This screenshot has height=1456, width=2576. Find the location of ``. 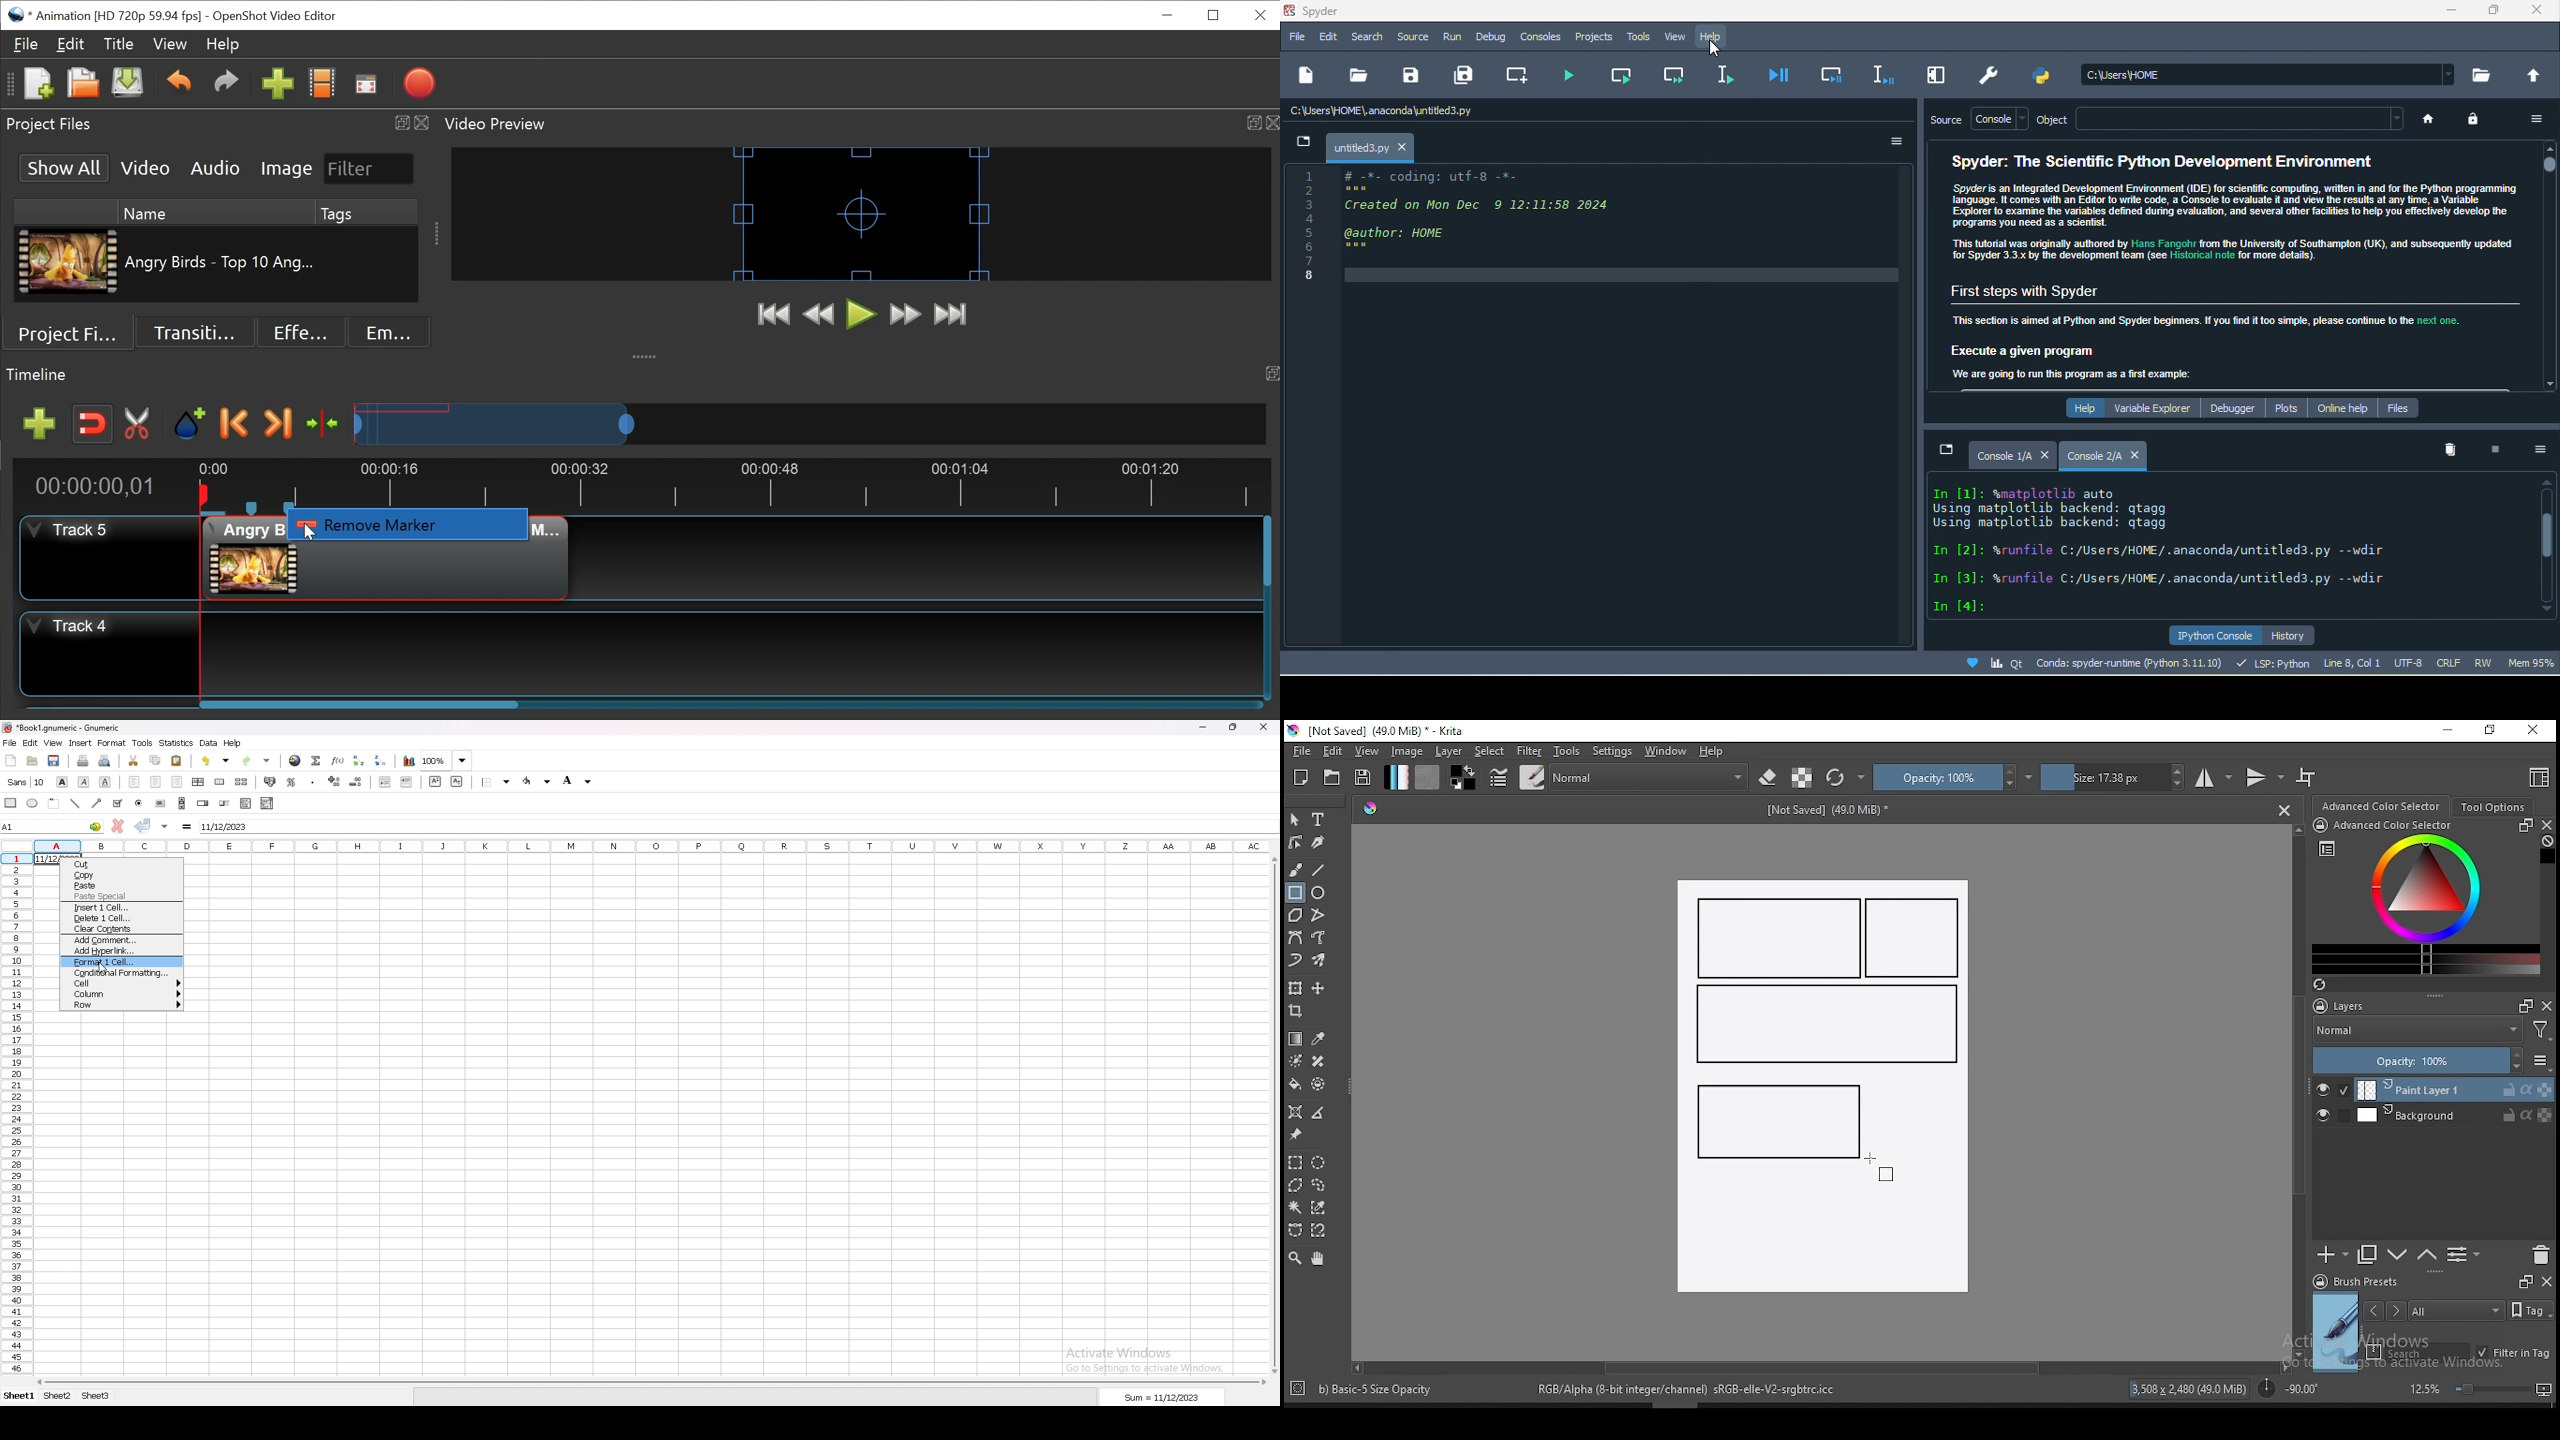

 is located at coordinates (1312, 231).